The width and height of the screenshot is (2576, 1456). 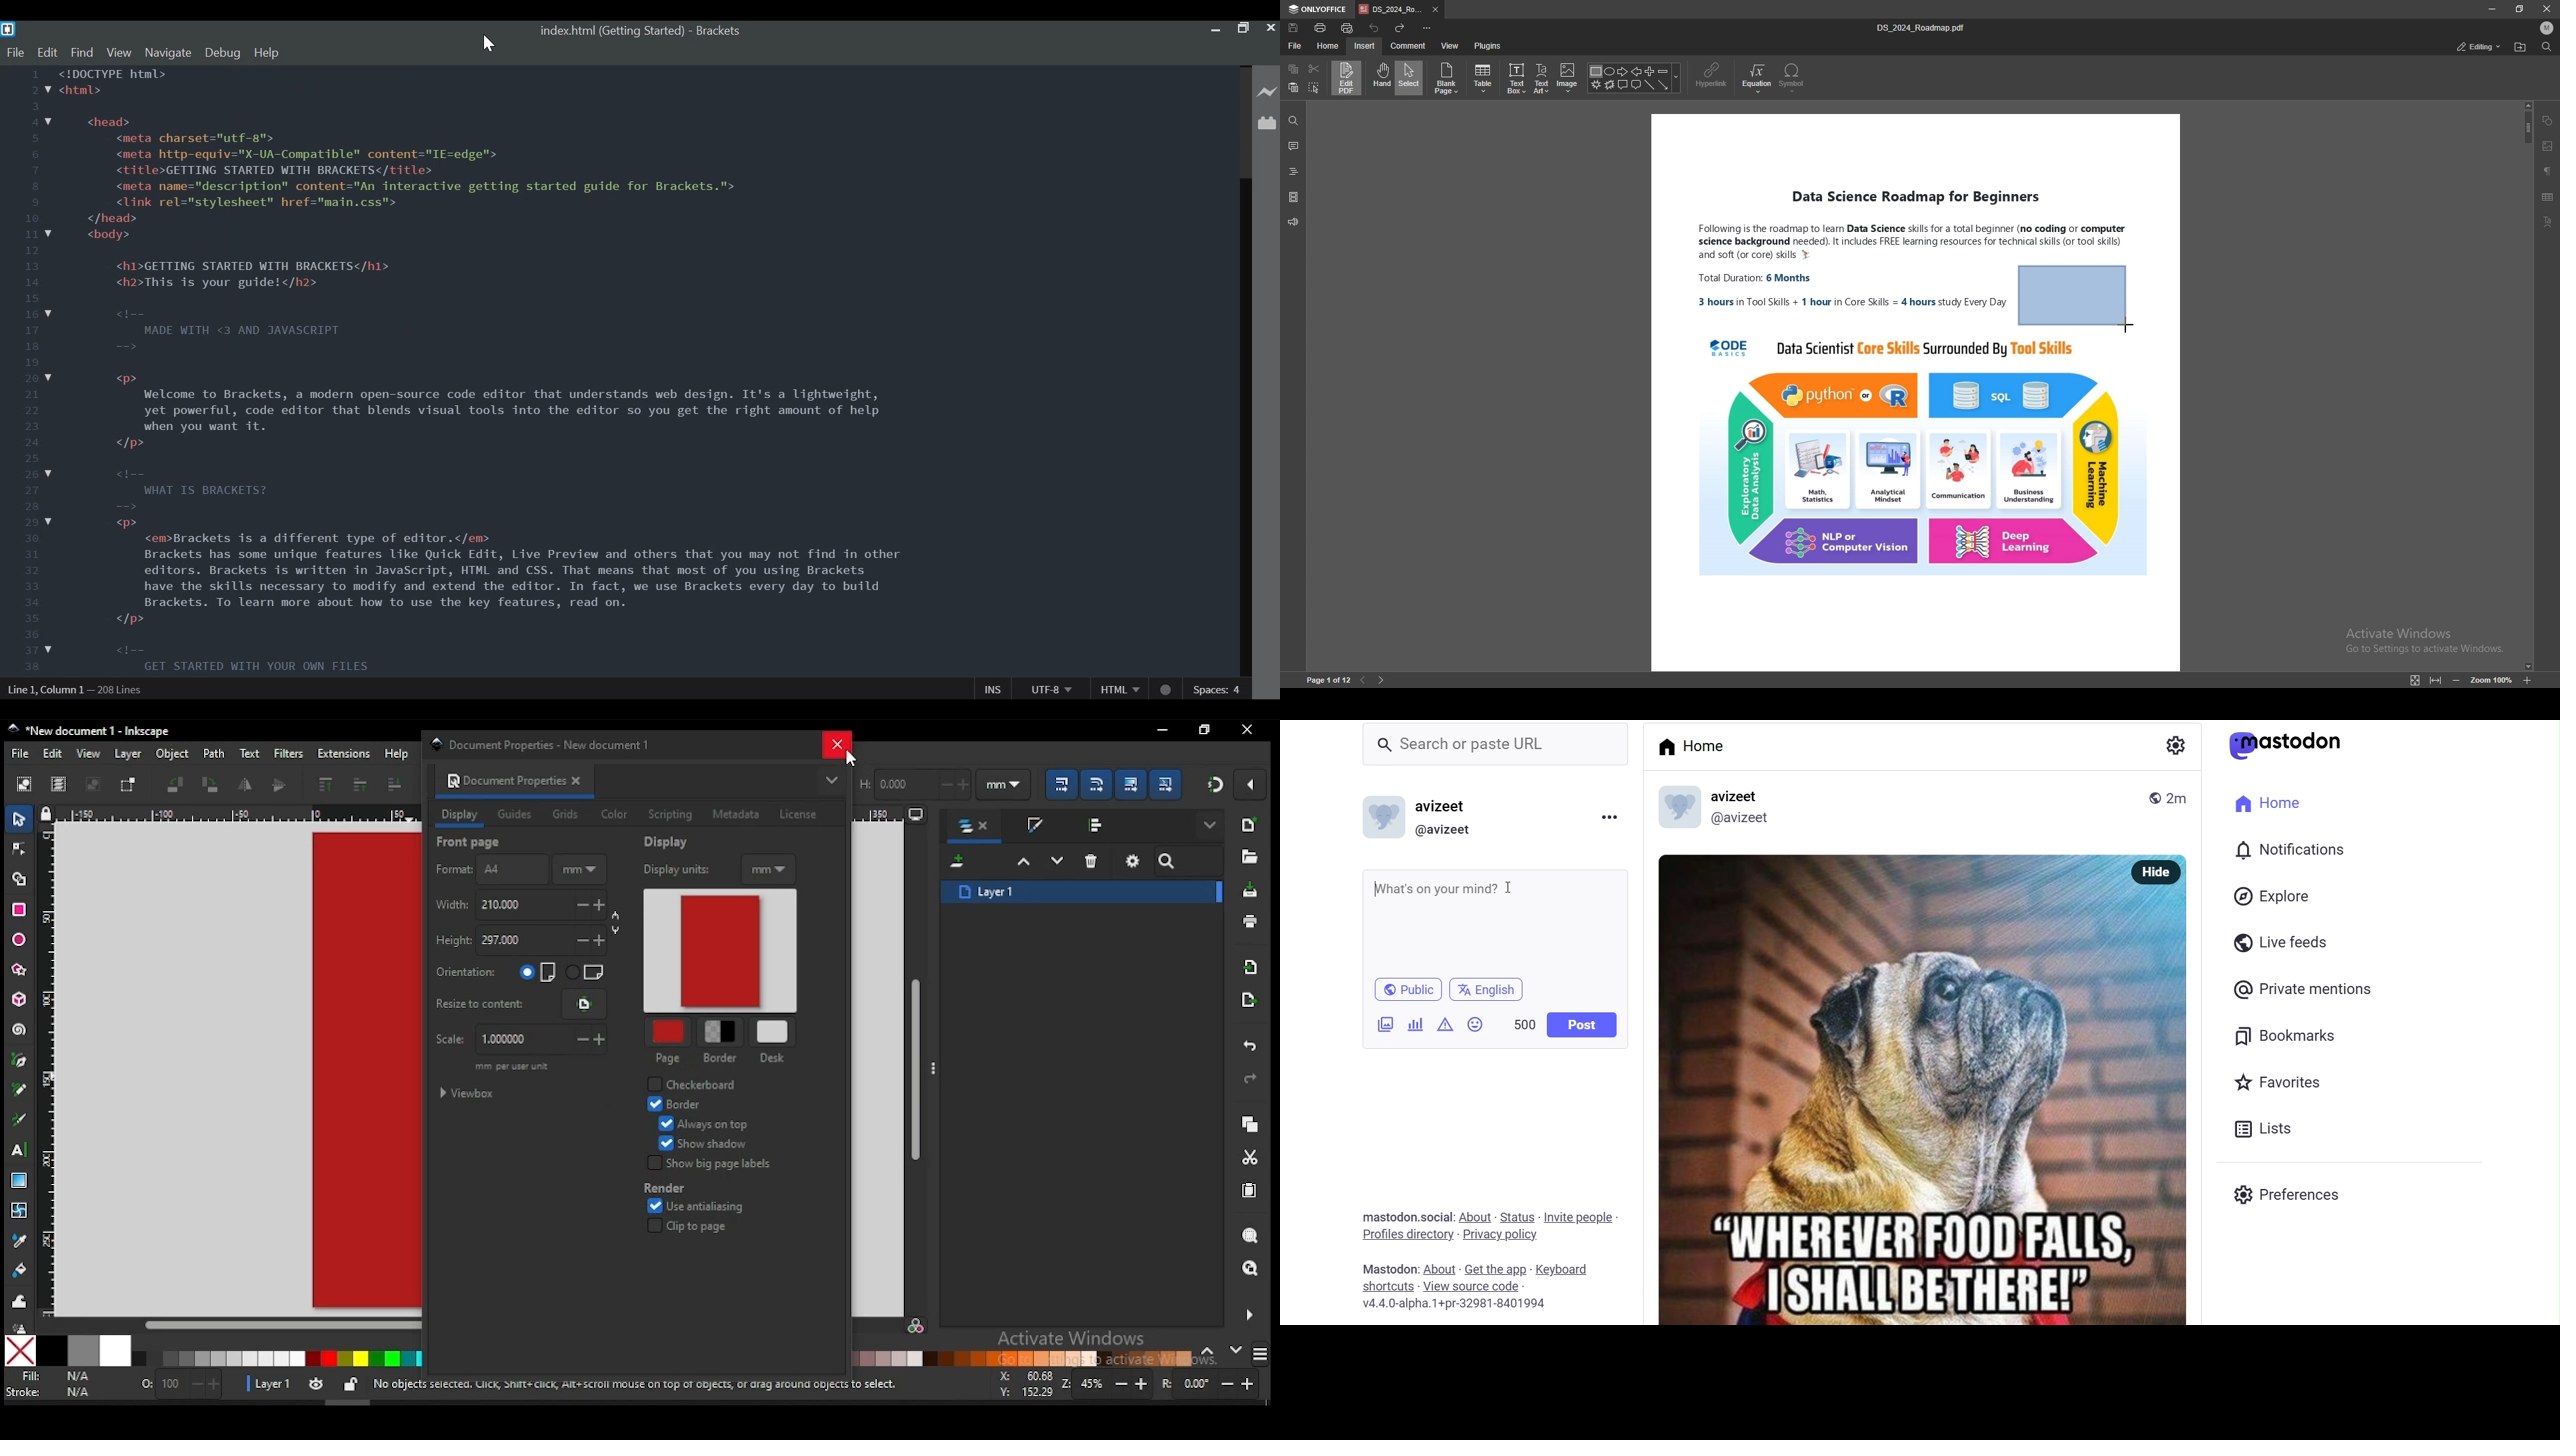 I want to click on viewbox, so click(x=469, y=1094).